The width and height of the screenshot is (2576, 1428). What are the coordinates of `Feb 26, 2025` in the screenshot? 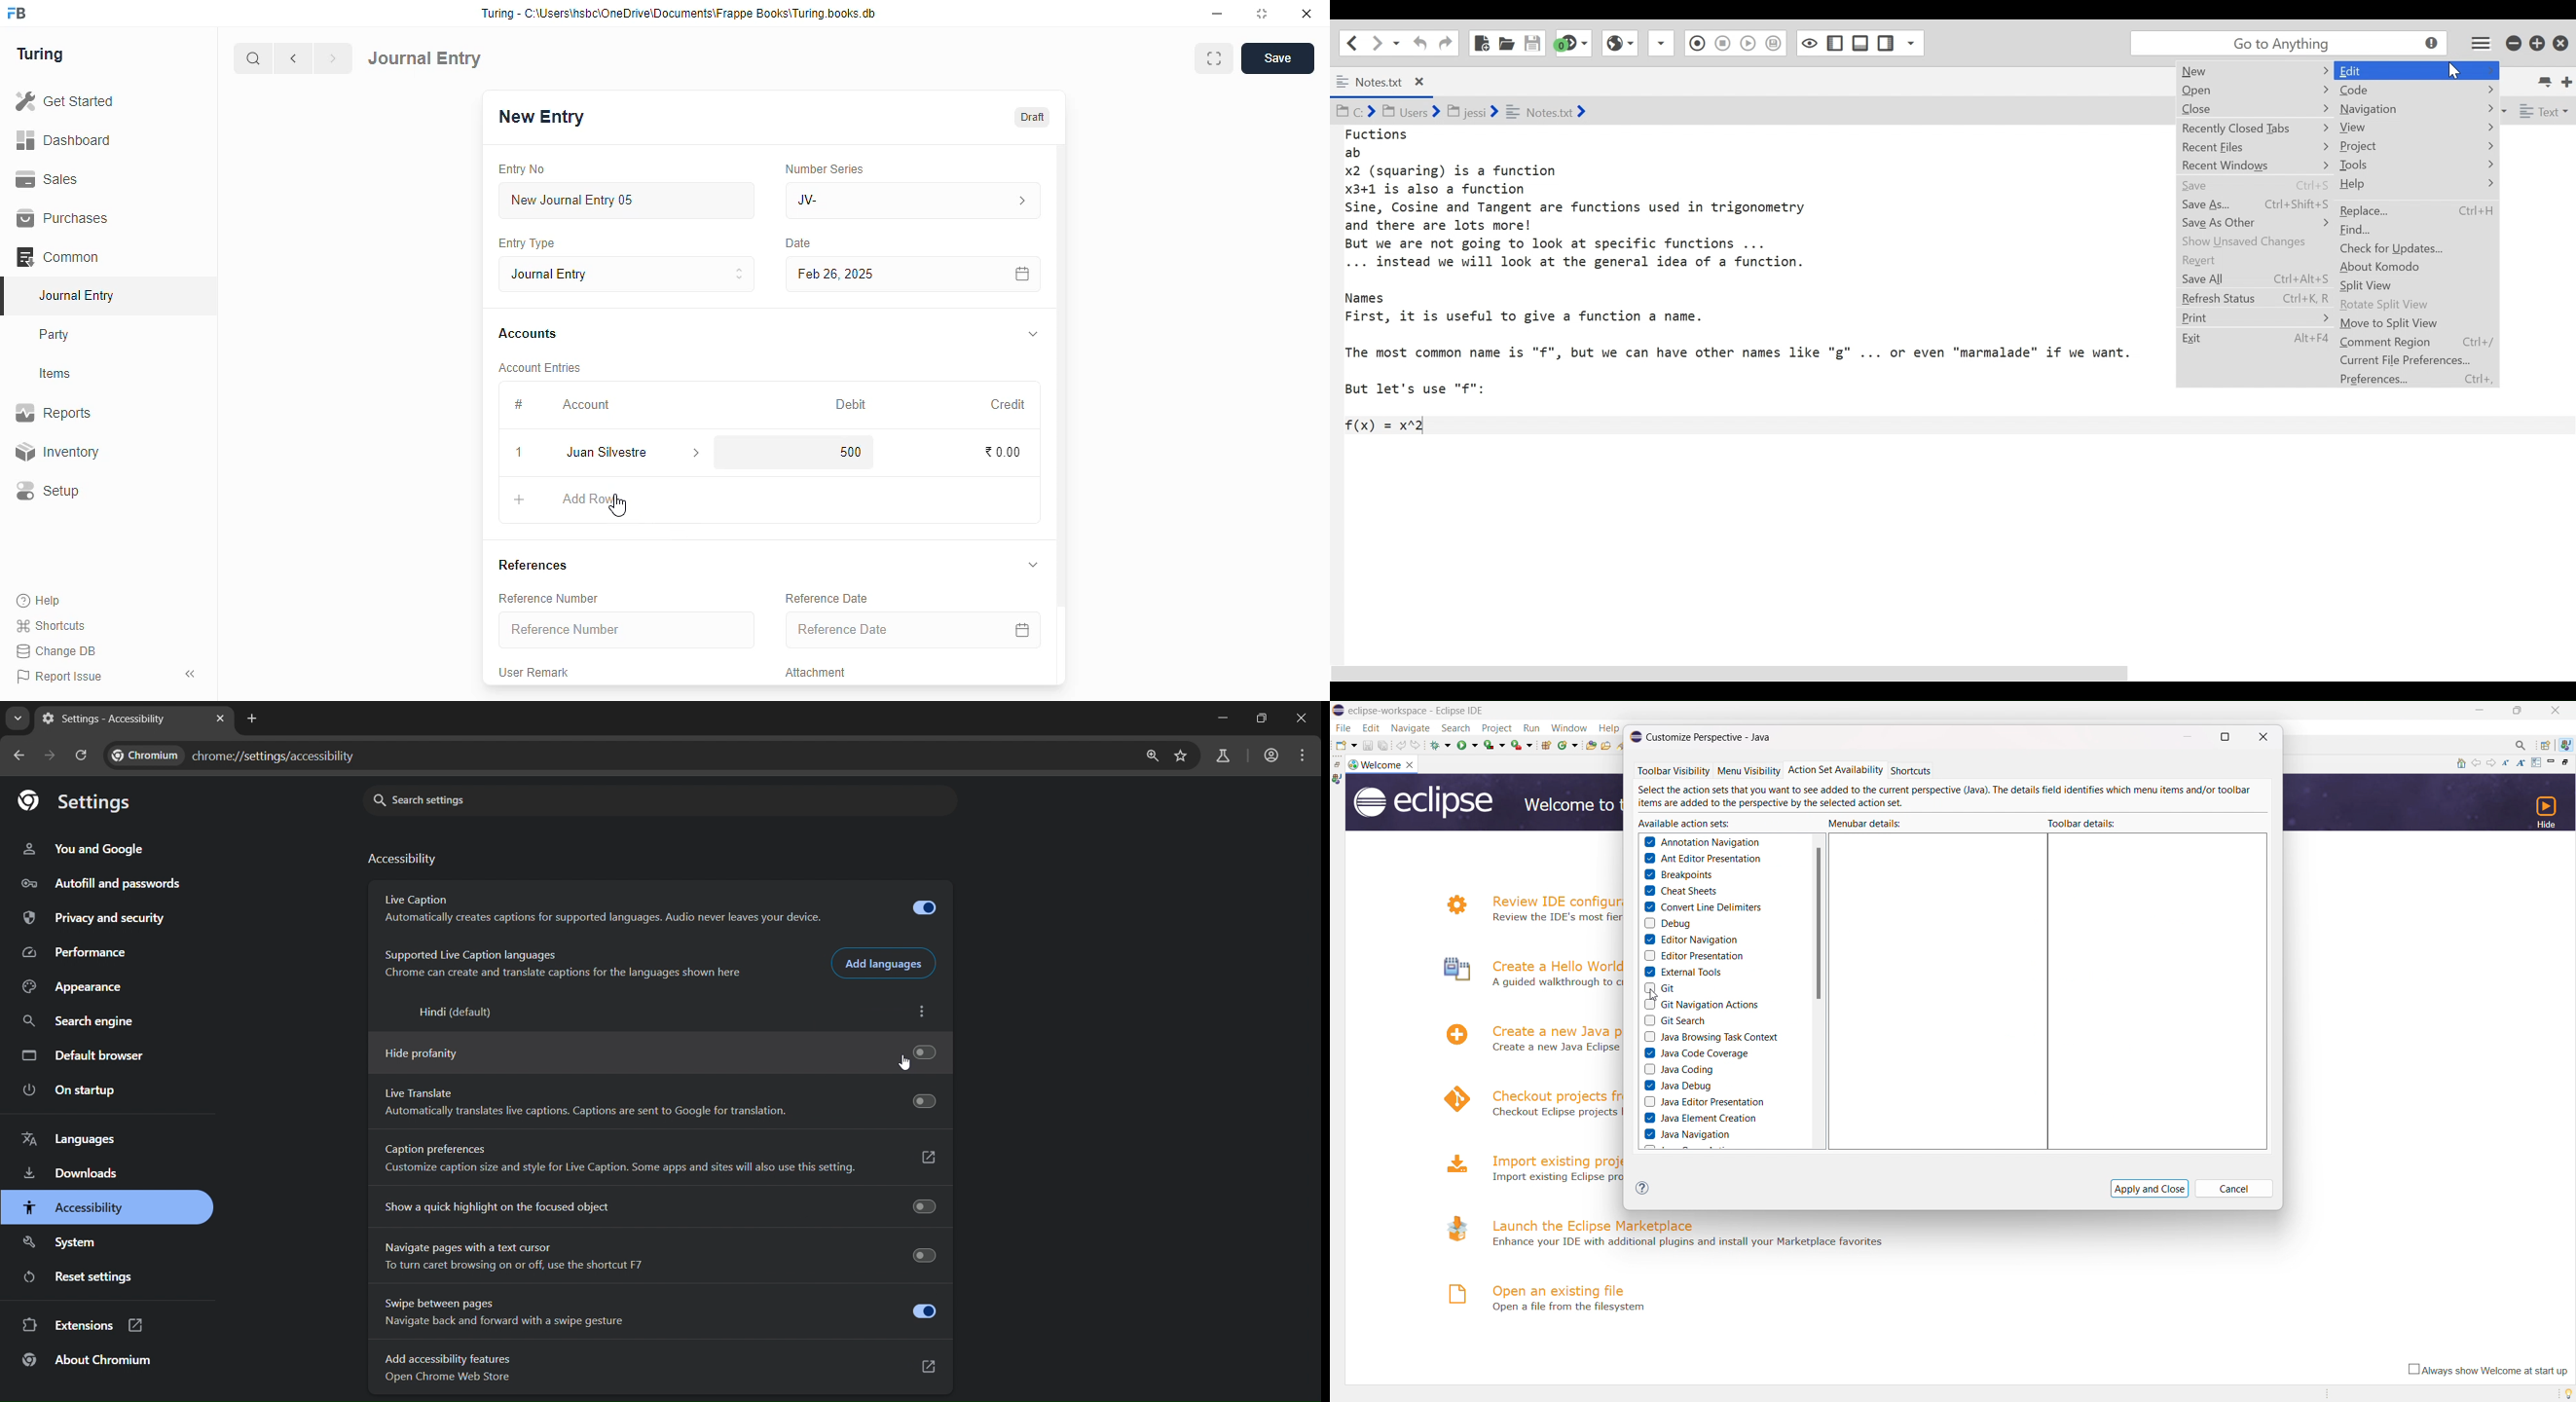 It's located at (871, 274).